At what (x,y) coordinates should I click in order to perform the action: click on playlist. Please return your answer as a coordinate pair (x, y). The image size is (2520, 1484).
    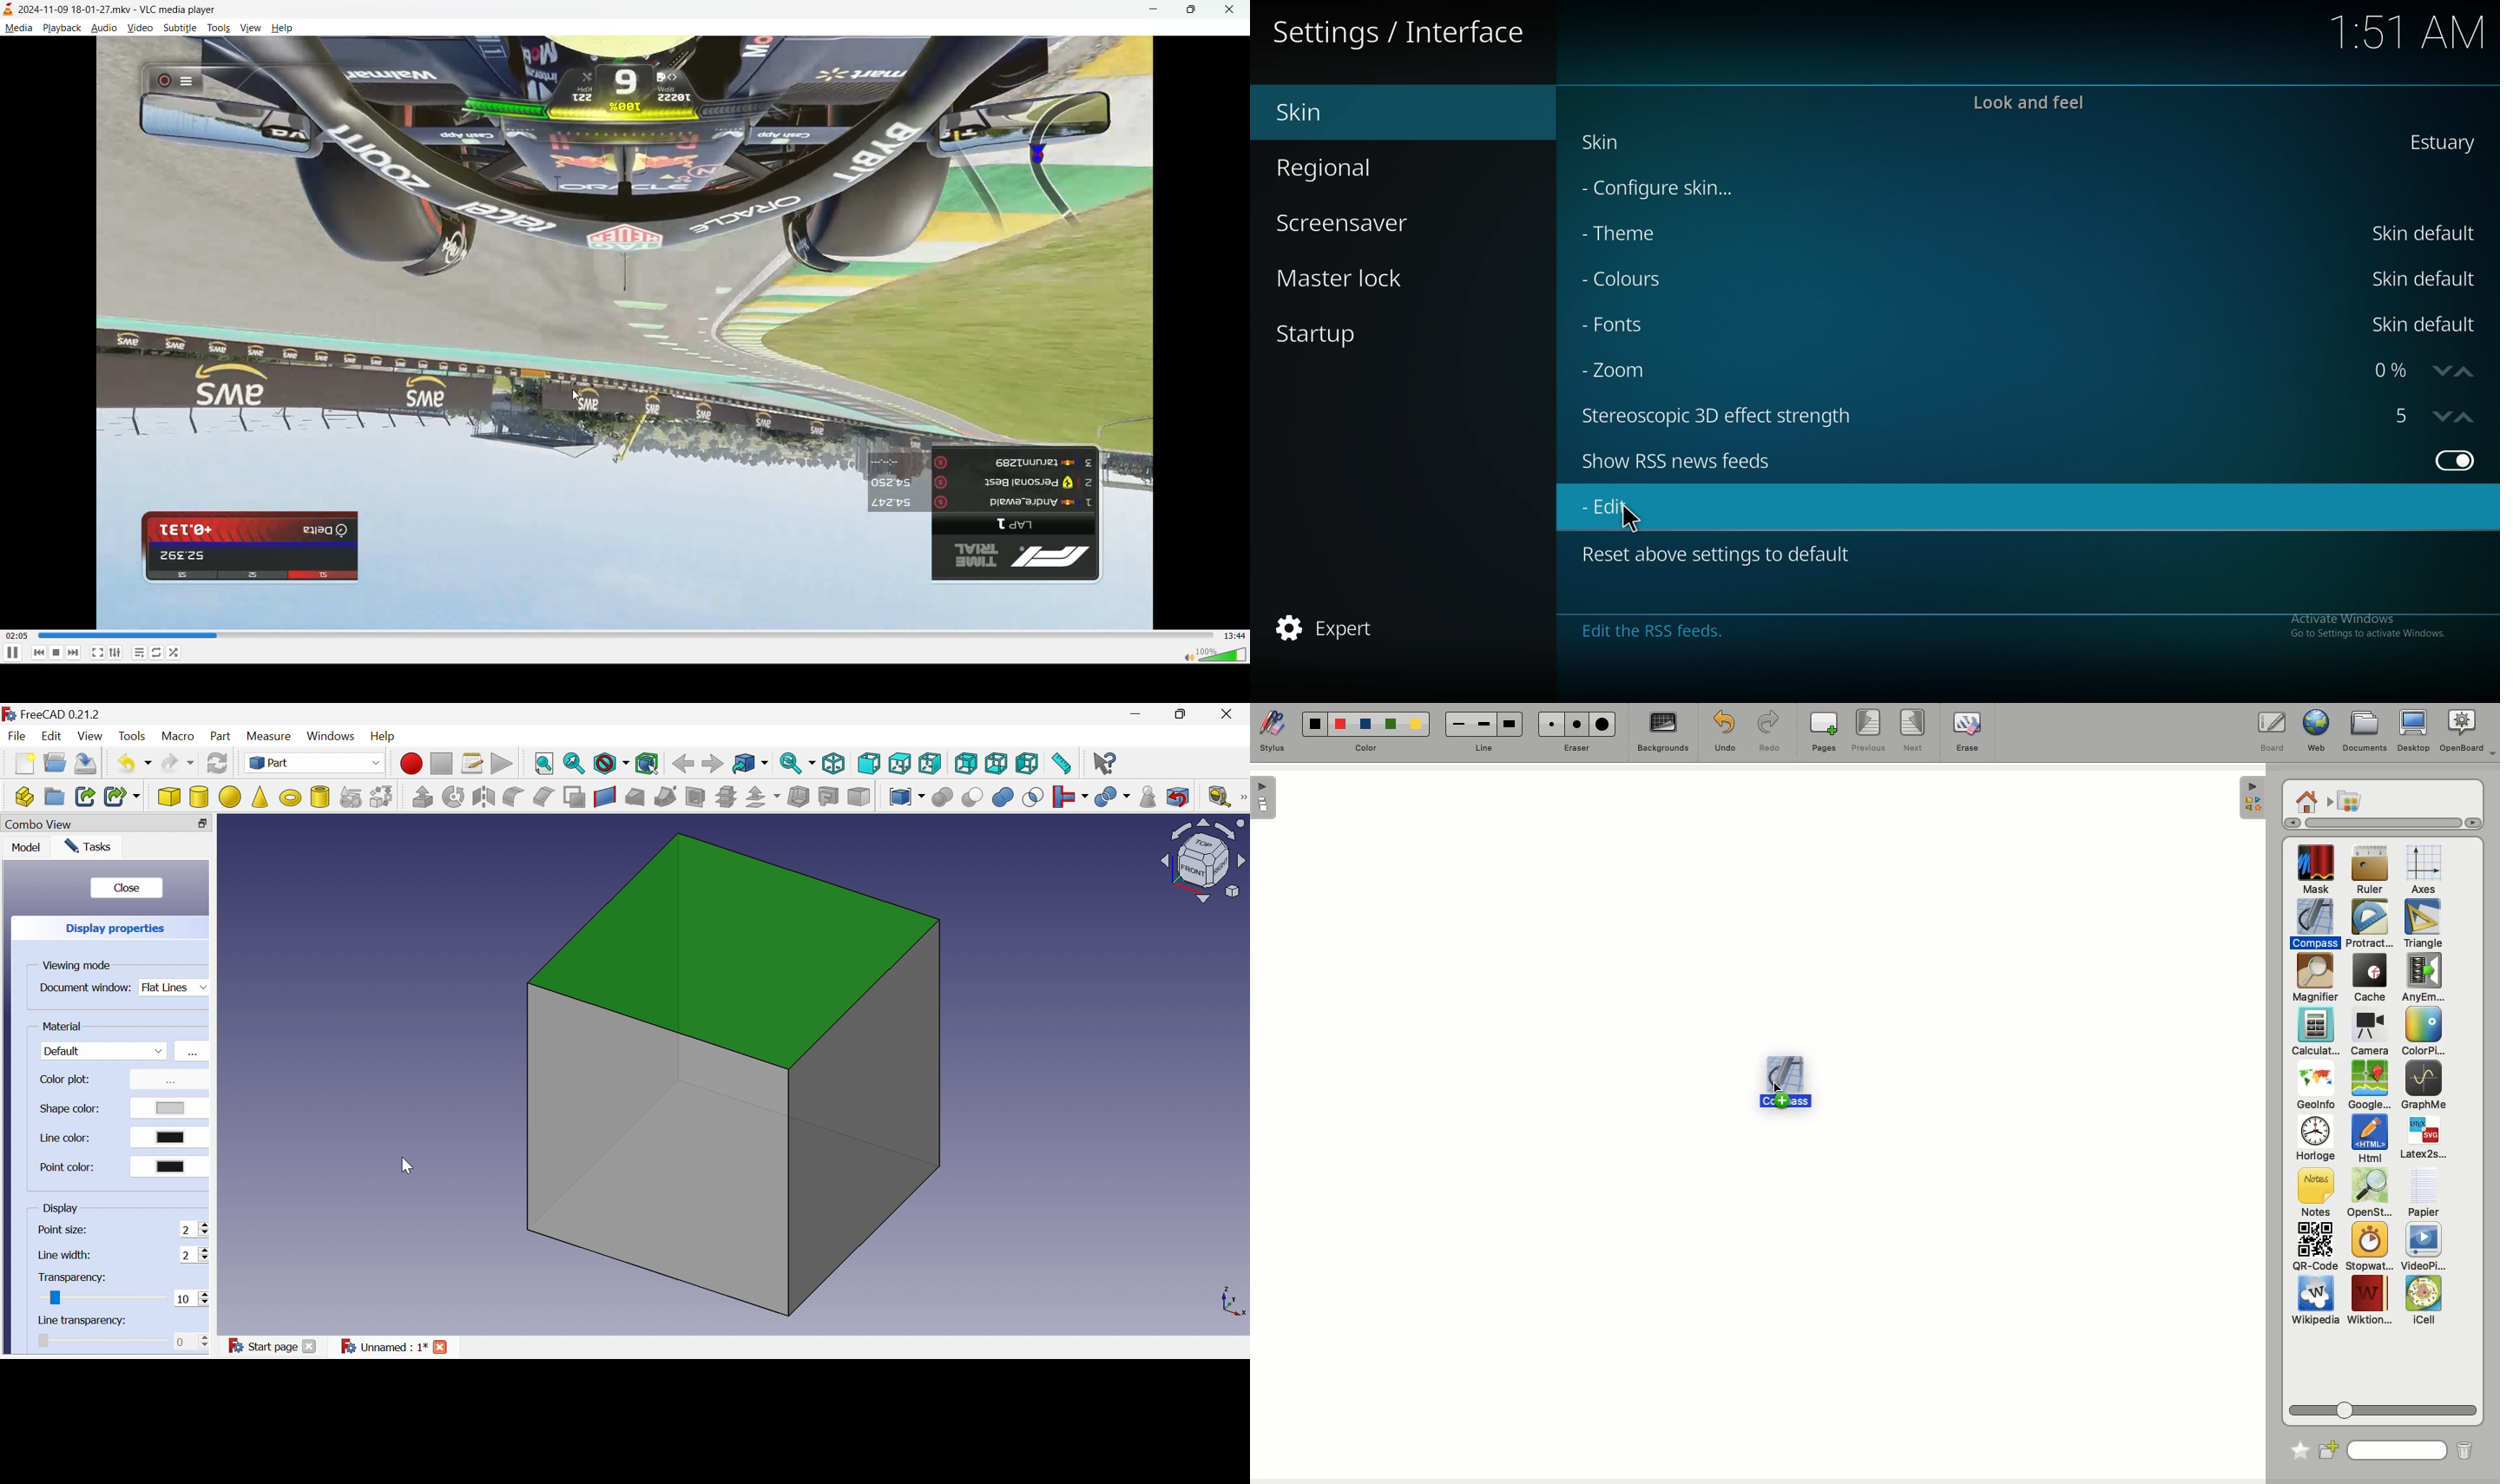
    Looking at the image, I should click on (139, 653).